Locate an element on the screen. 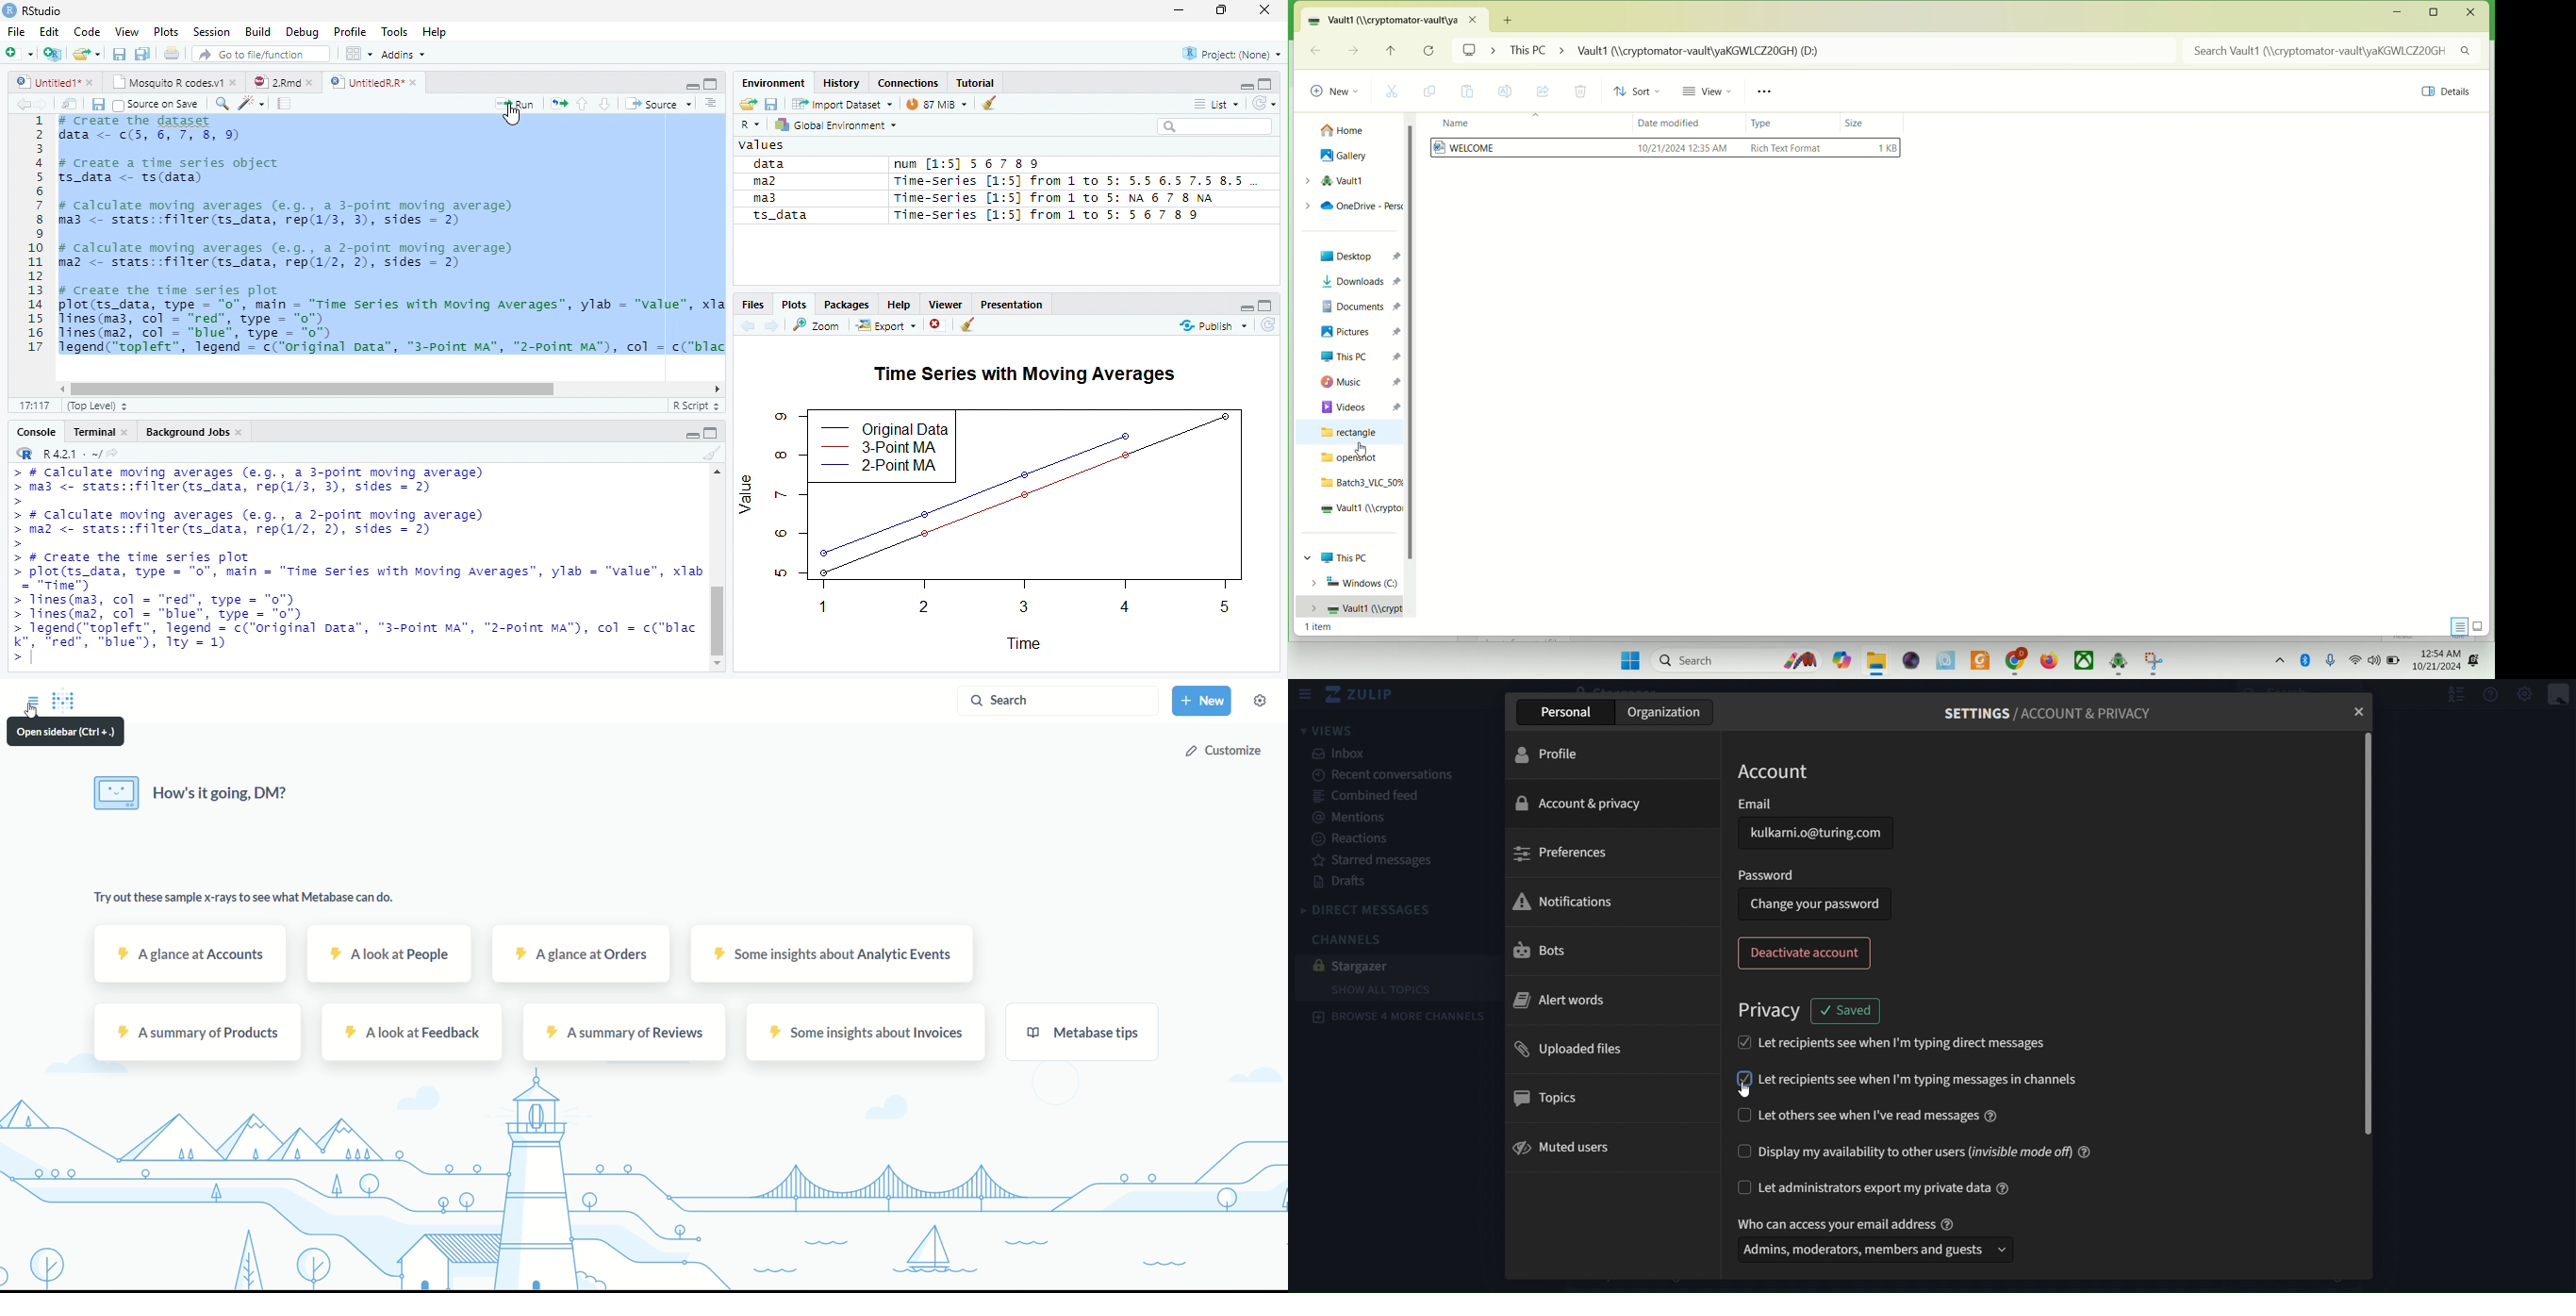  Document outline is located at coordinates (712, 104).